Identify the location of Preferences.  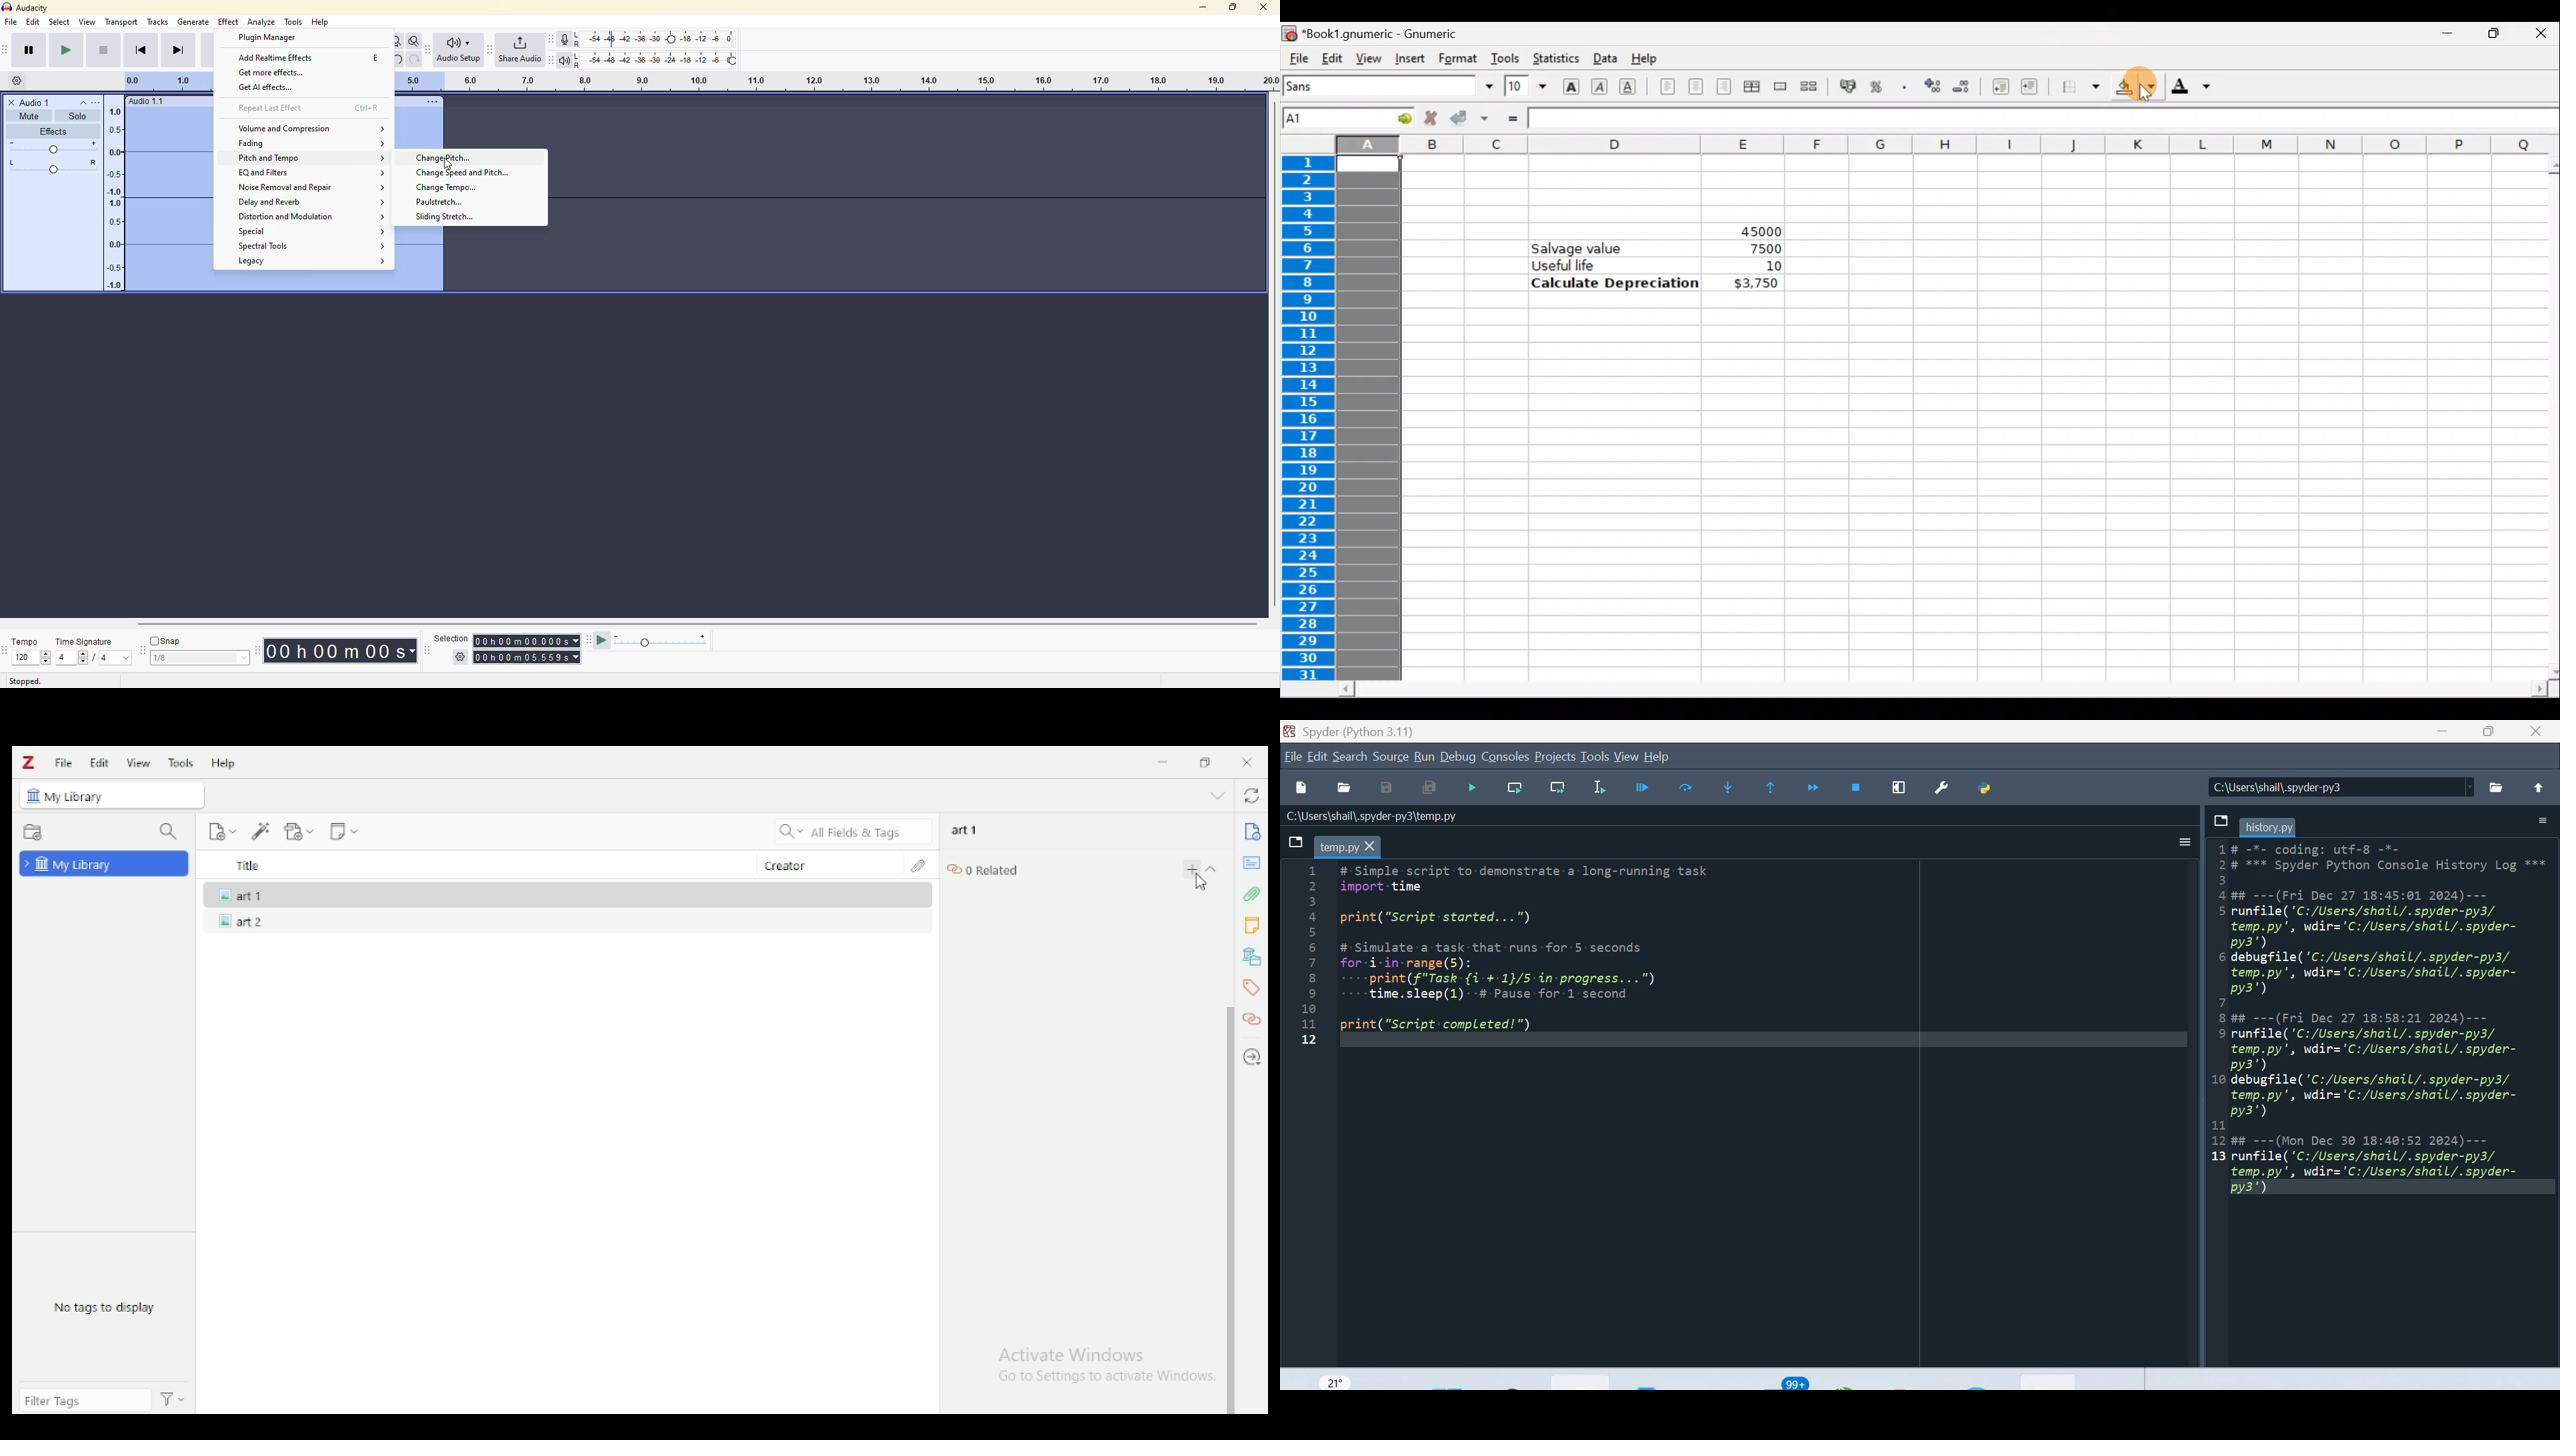
(1945, 787).